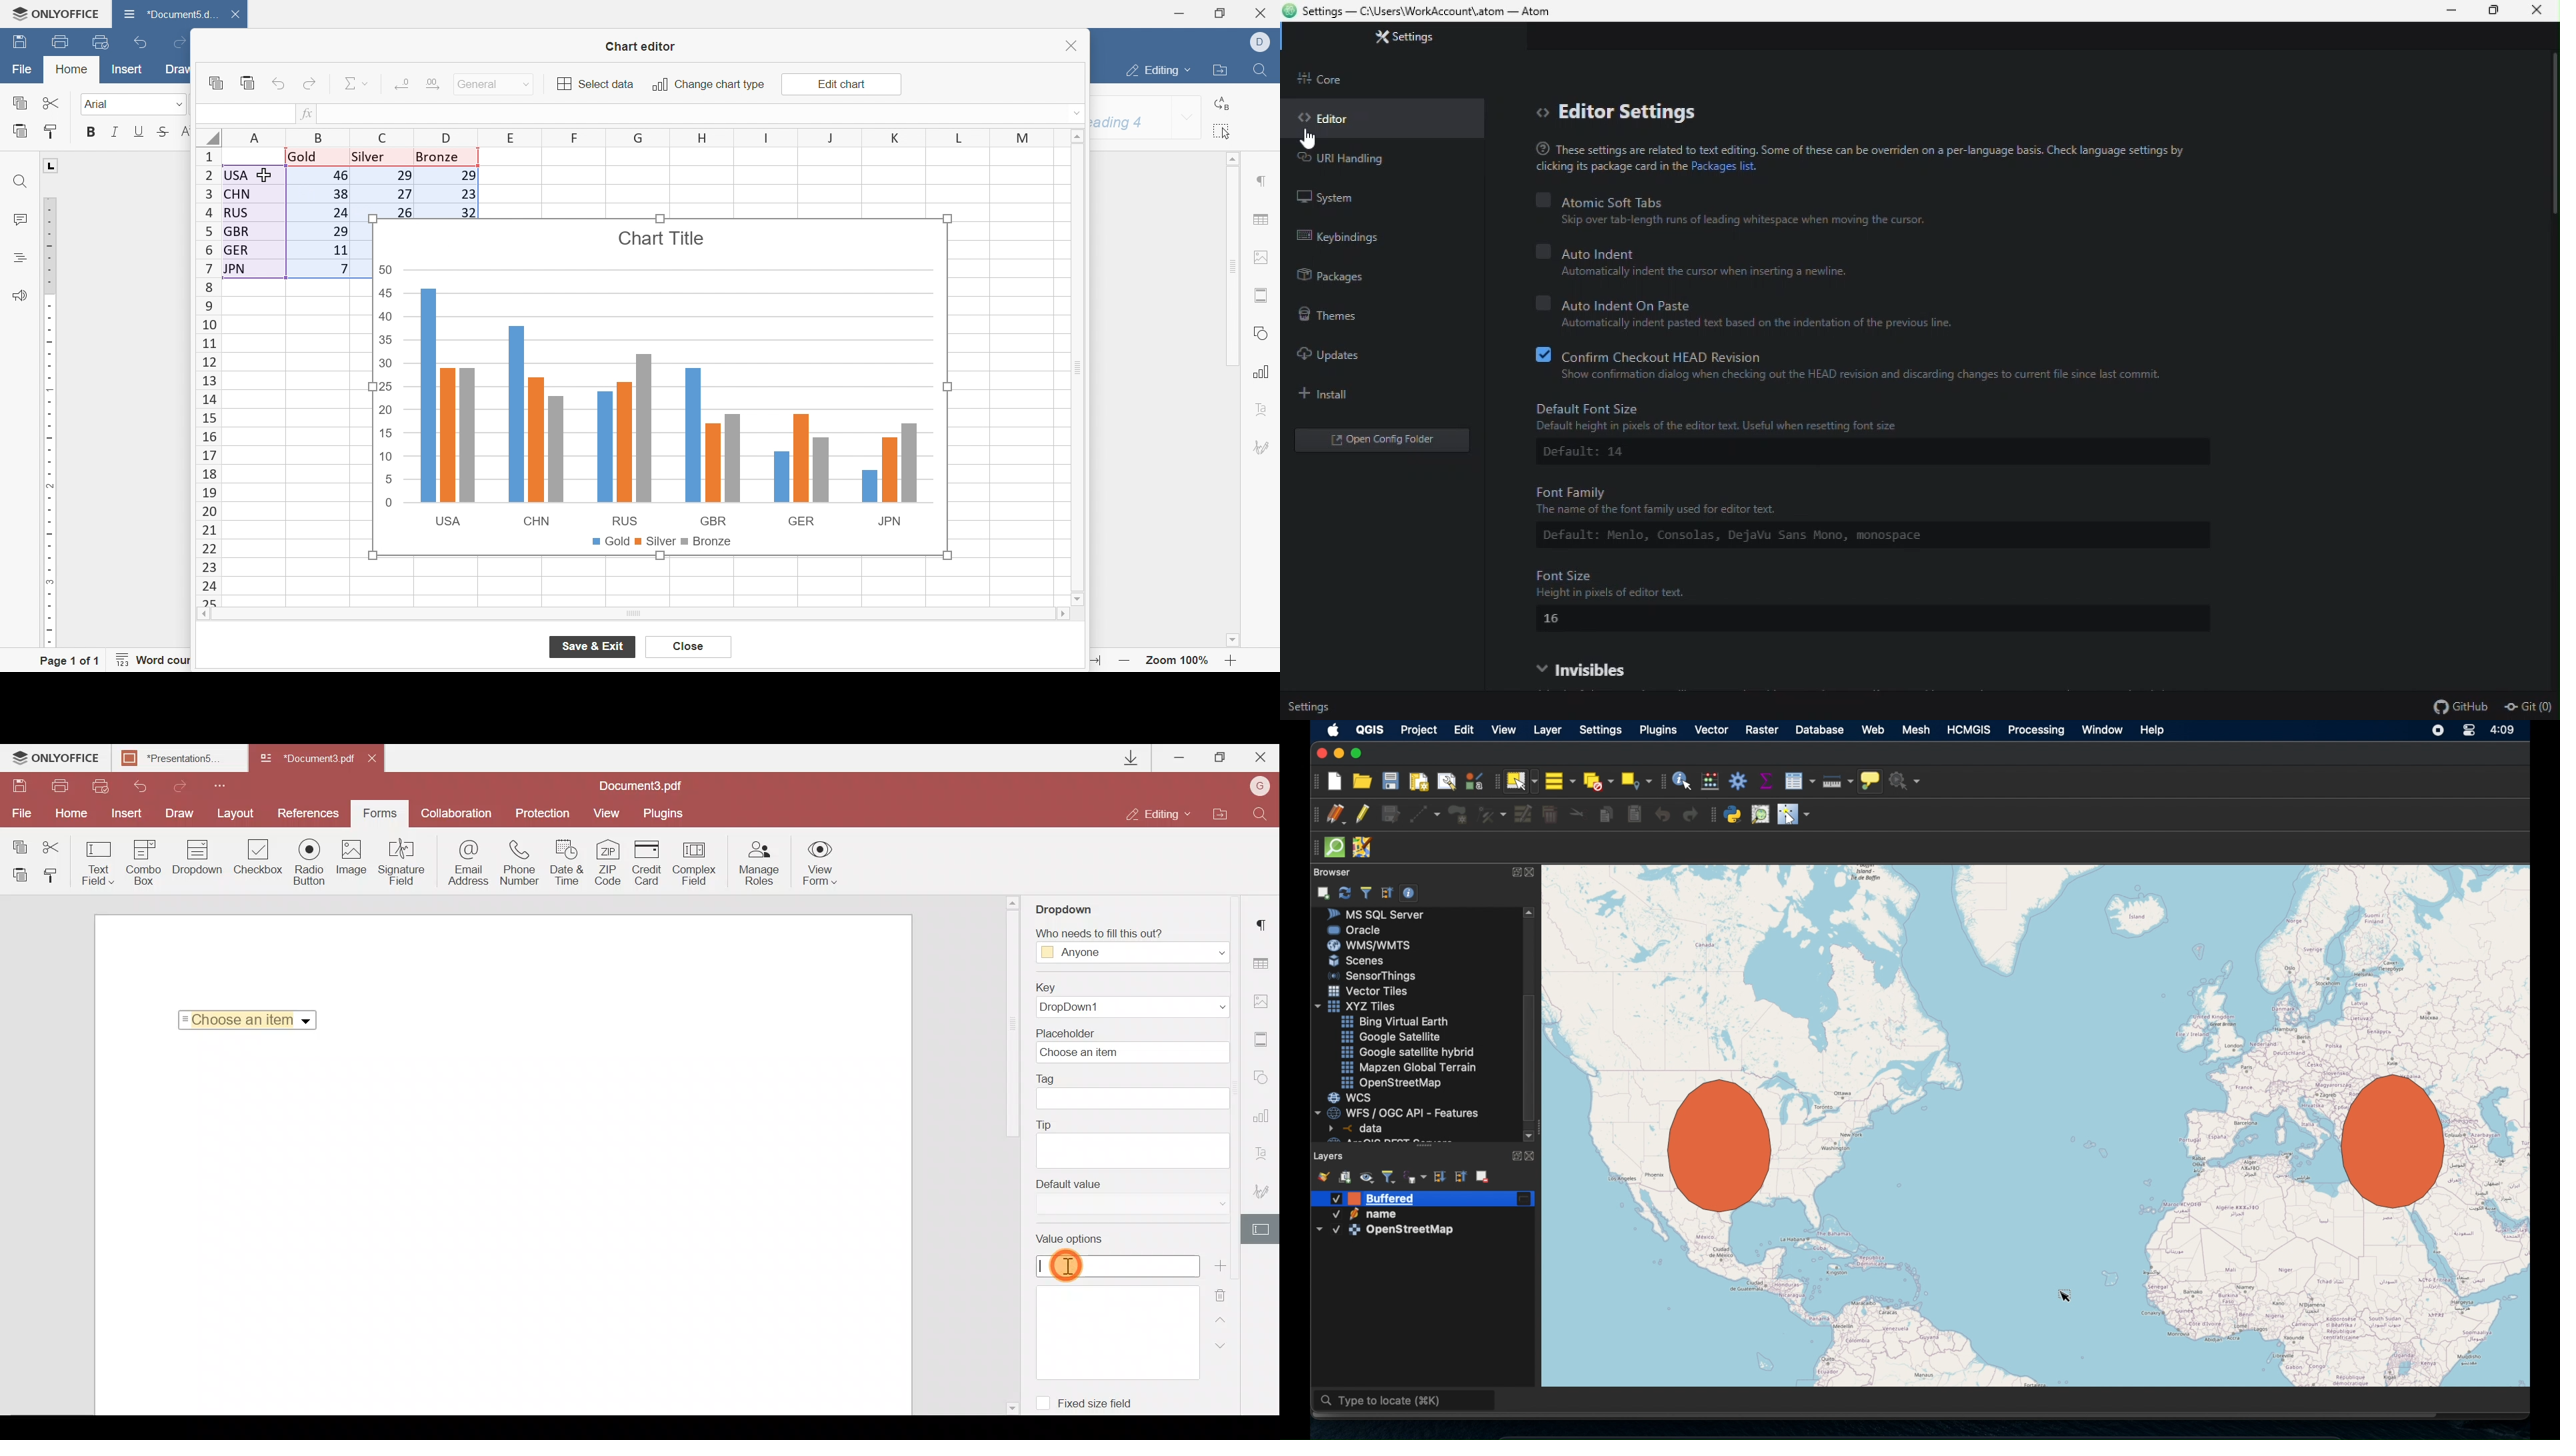  I want to click on collapse all, so click(1386, 891).